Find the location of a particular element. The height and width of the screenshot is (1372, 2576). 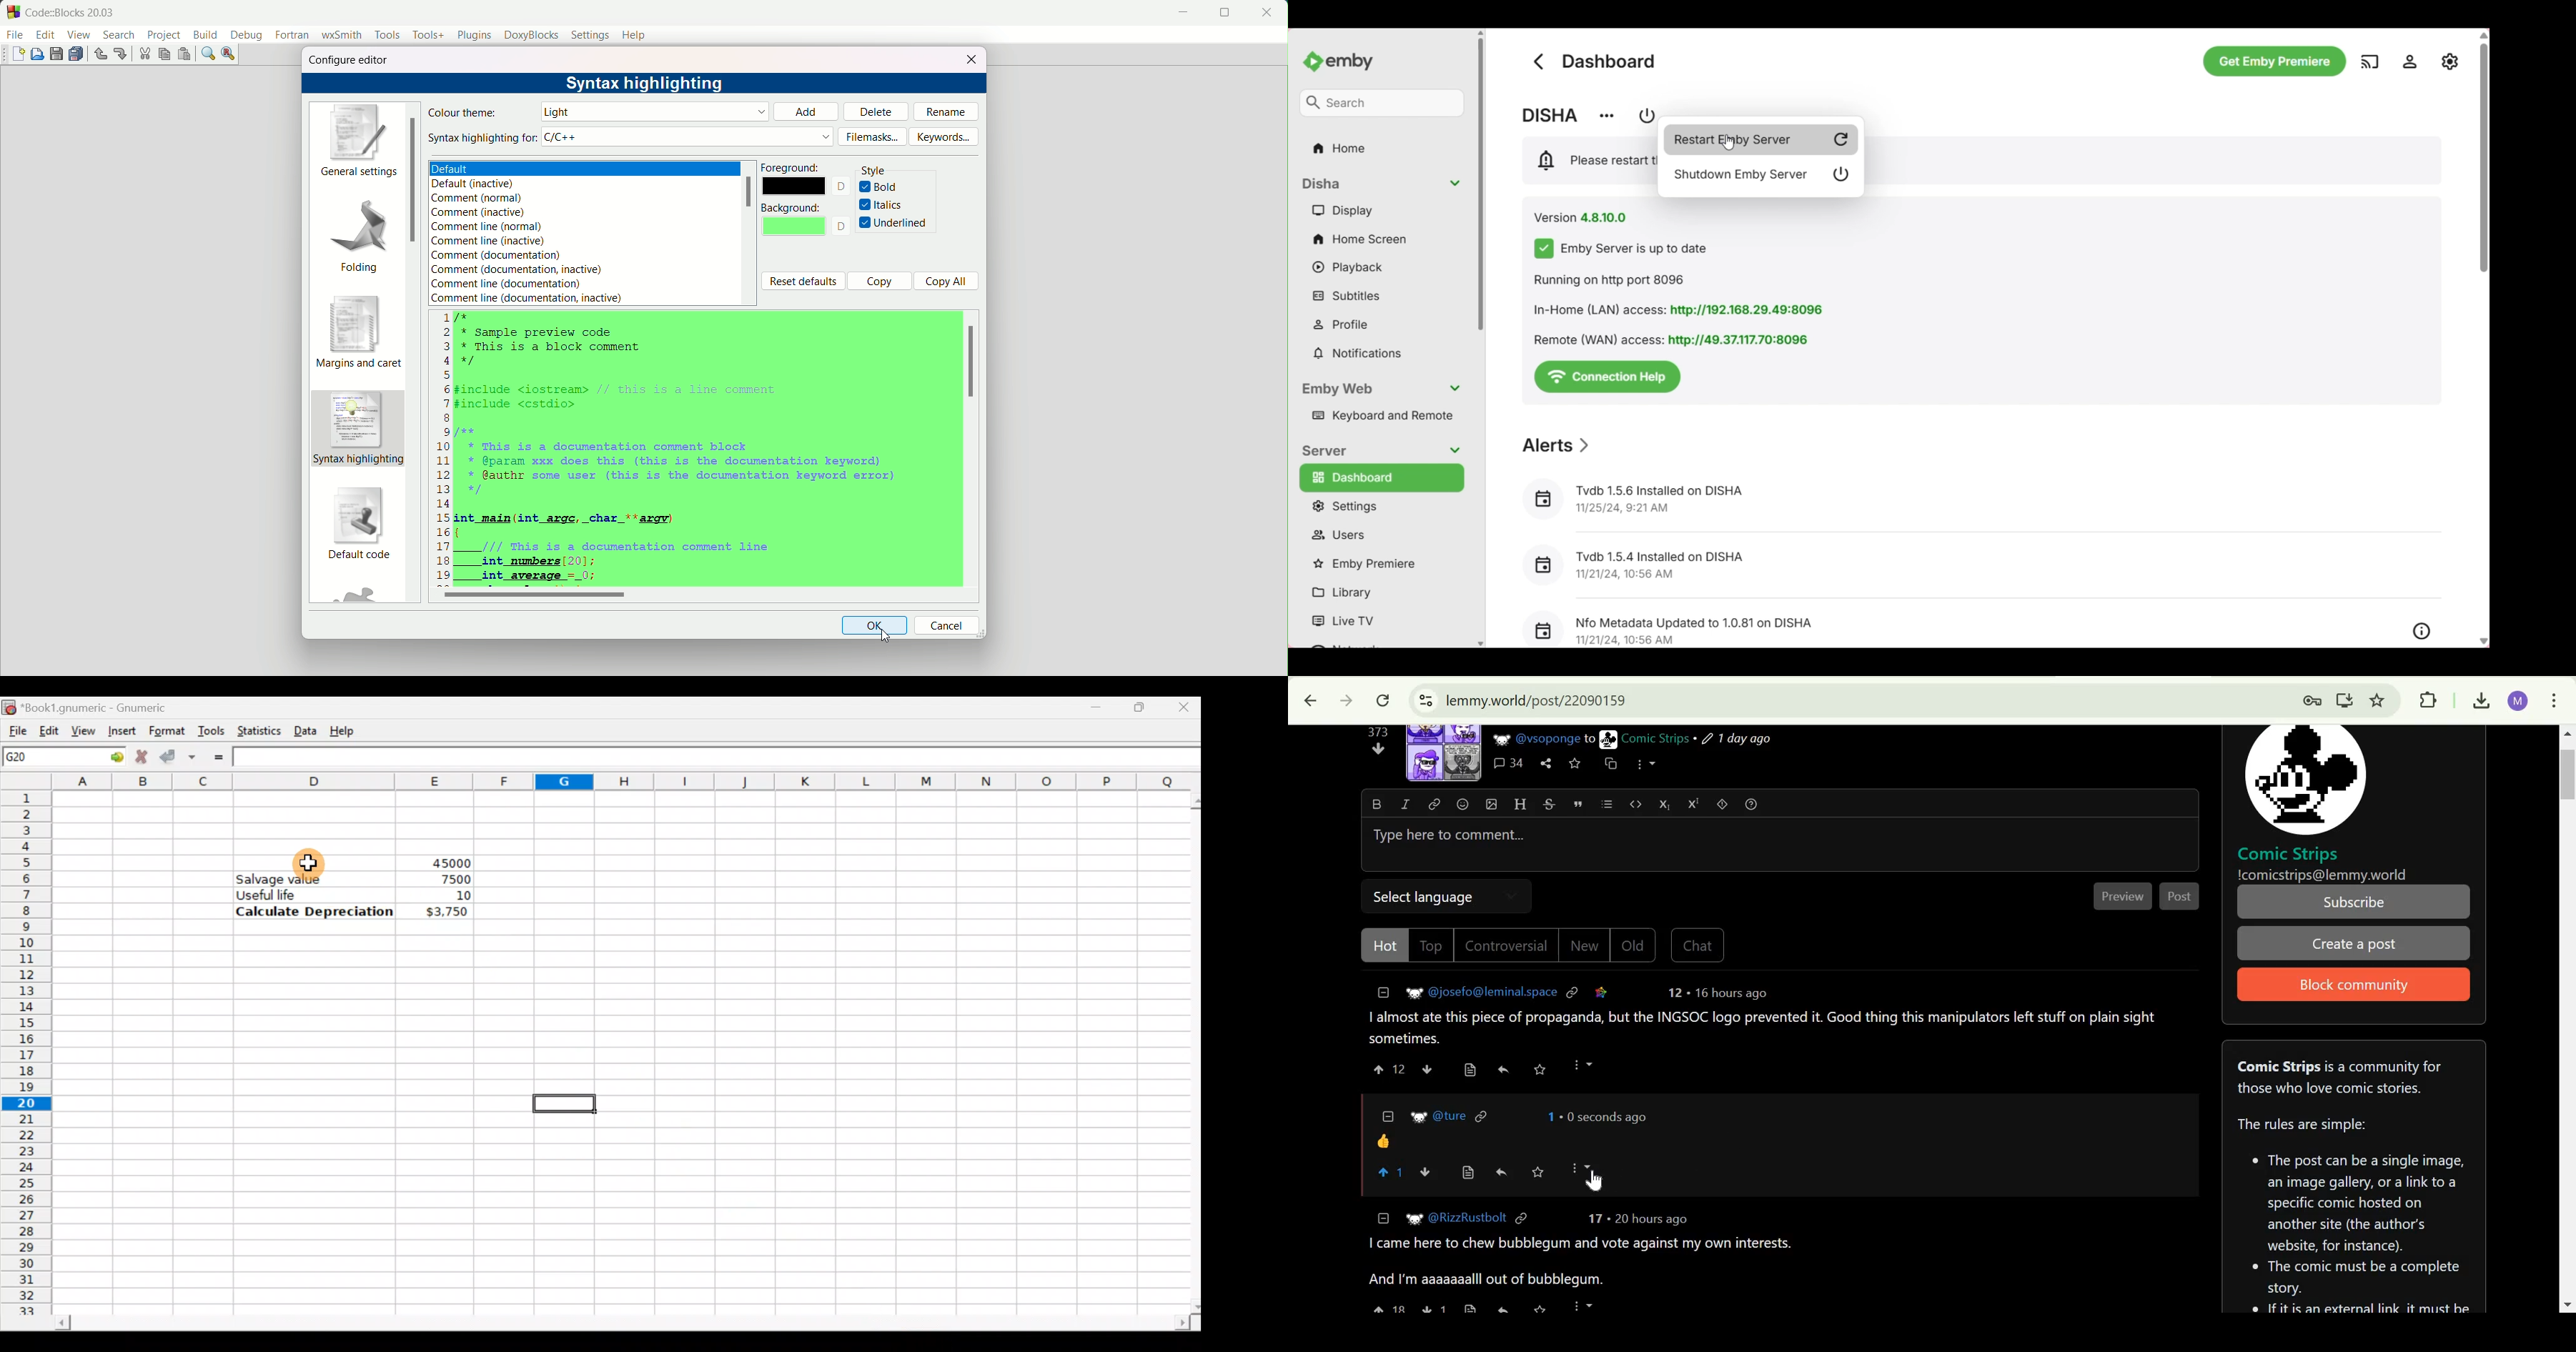

Selected cell is located at coordinates (567, 1104).